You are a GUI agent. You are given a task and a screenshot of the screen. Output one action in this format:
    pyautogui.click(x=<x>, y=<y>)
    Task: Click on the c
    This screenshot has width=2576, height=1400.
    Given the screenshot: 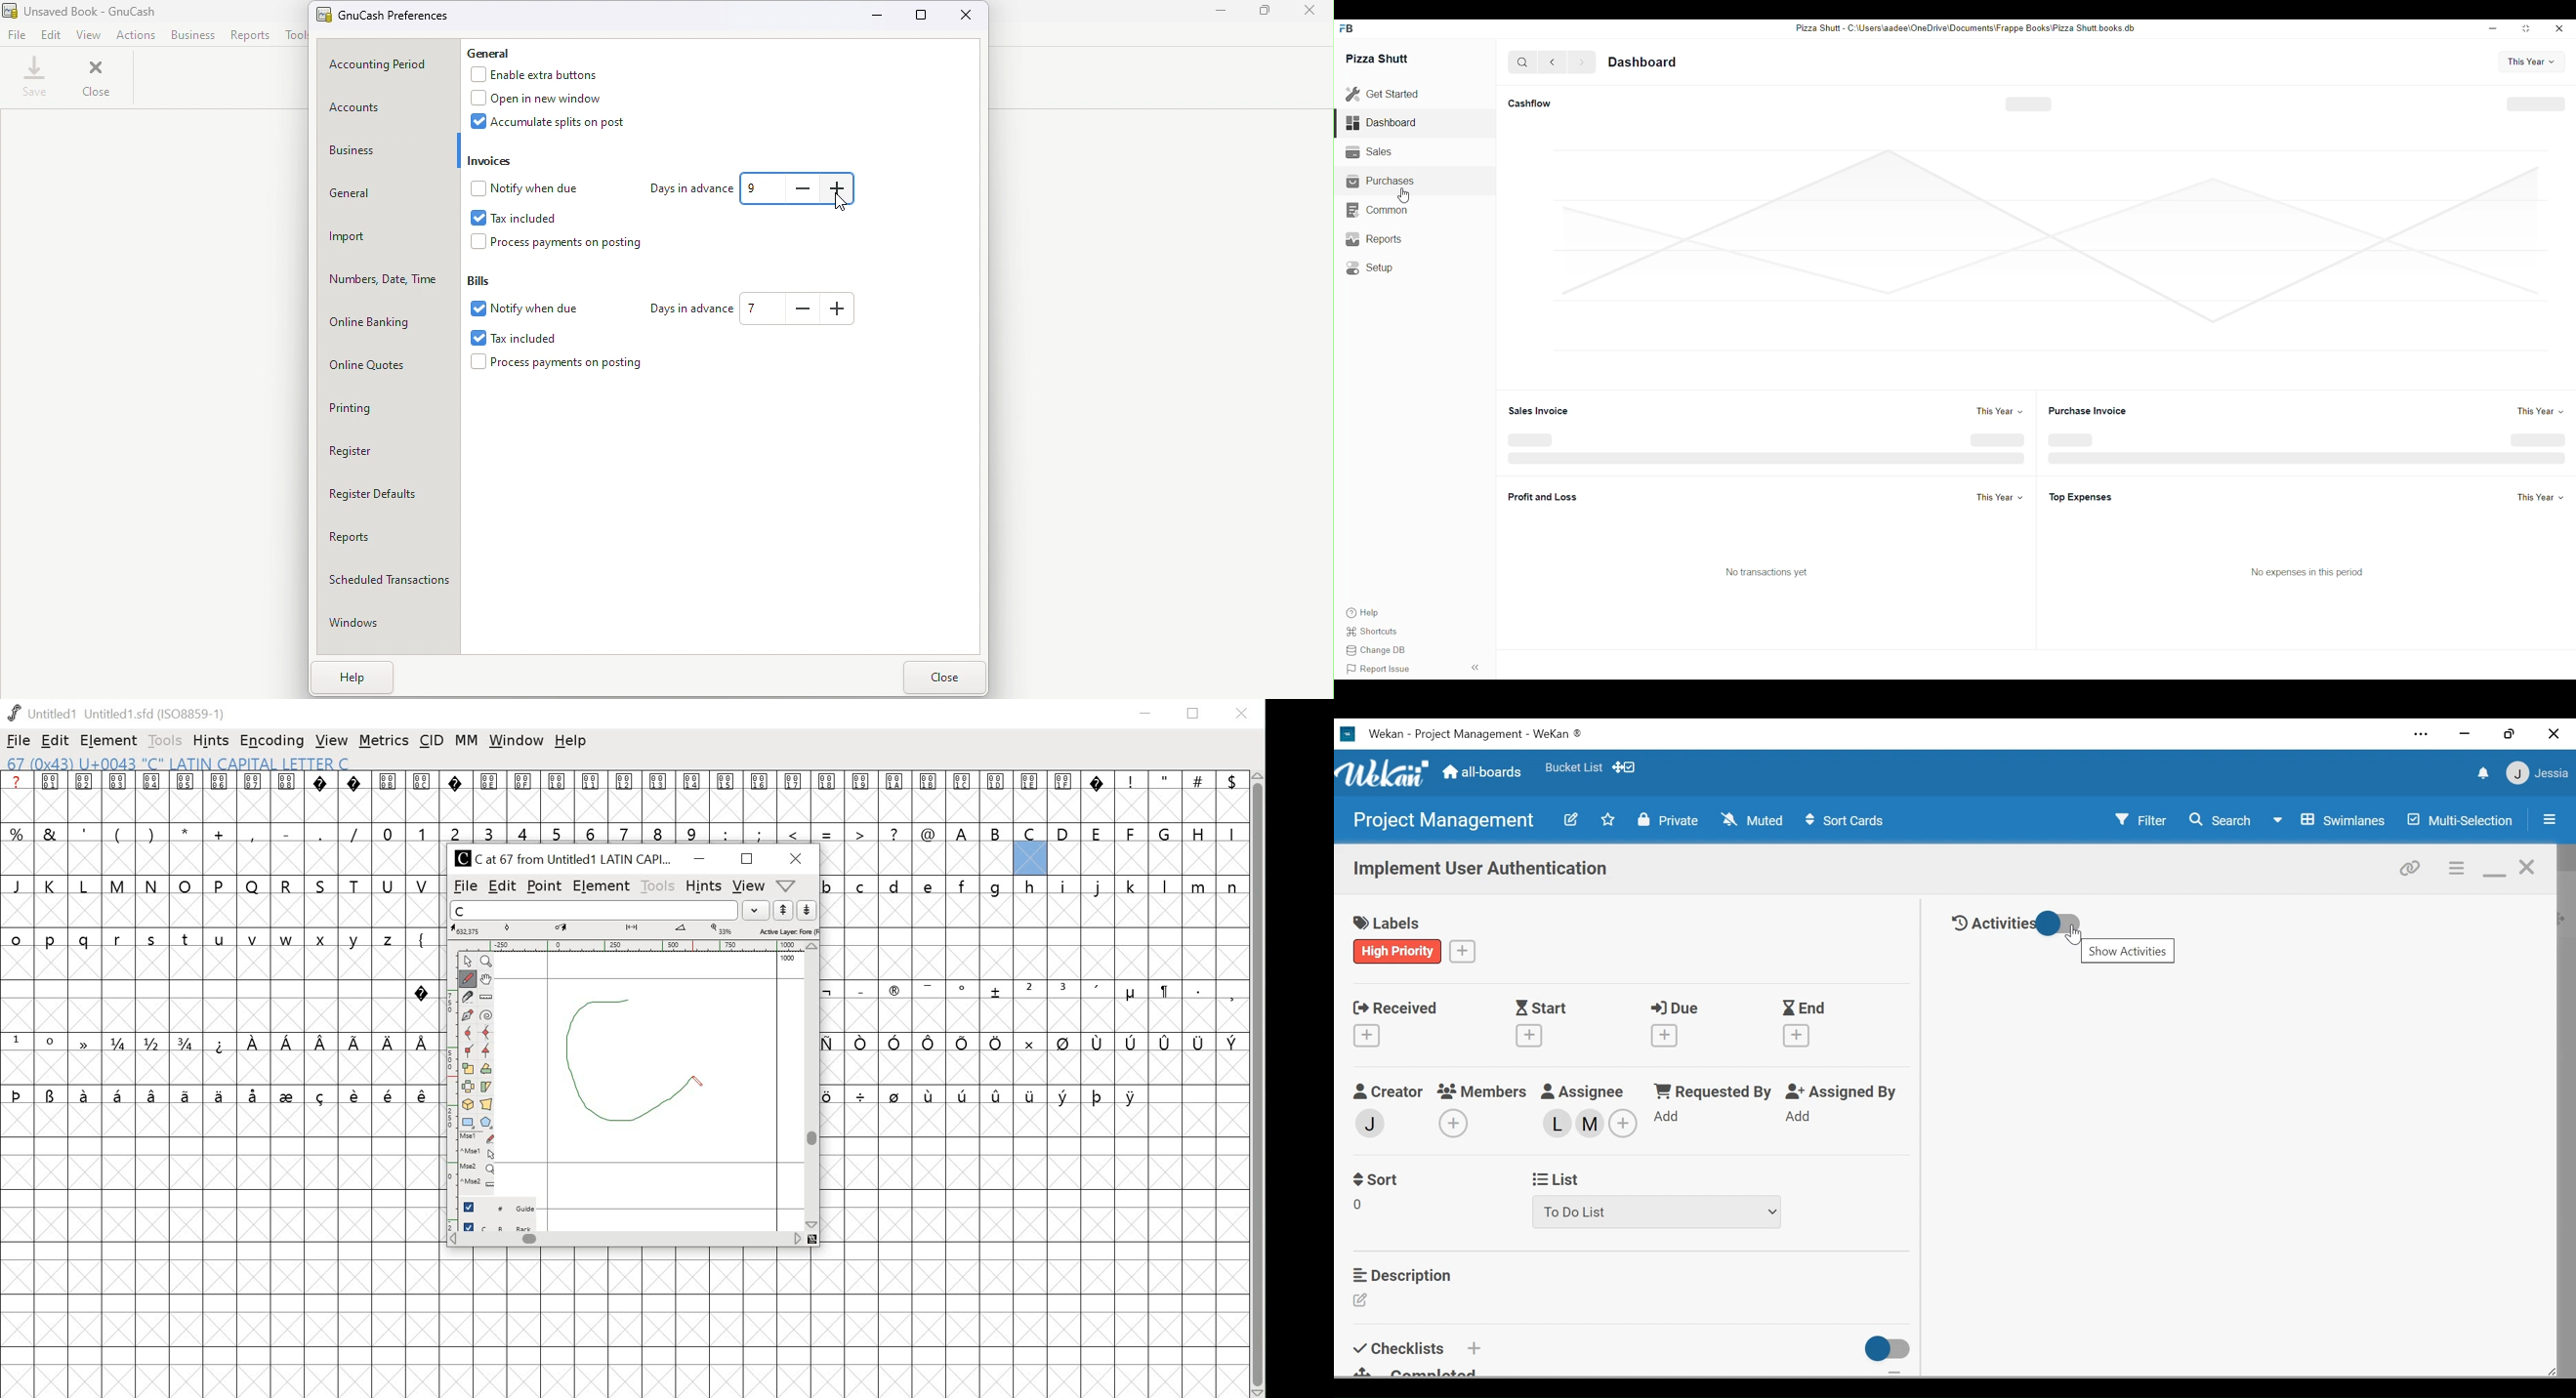 What is the action you would take?
    pyautogui.click(x=2458, y=868)
    